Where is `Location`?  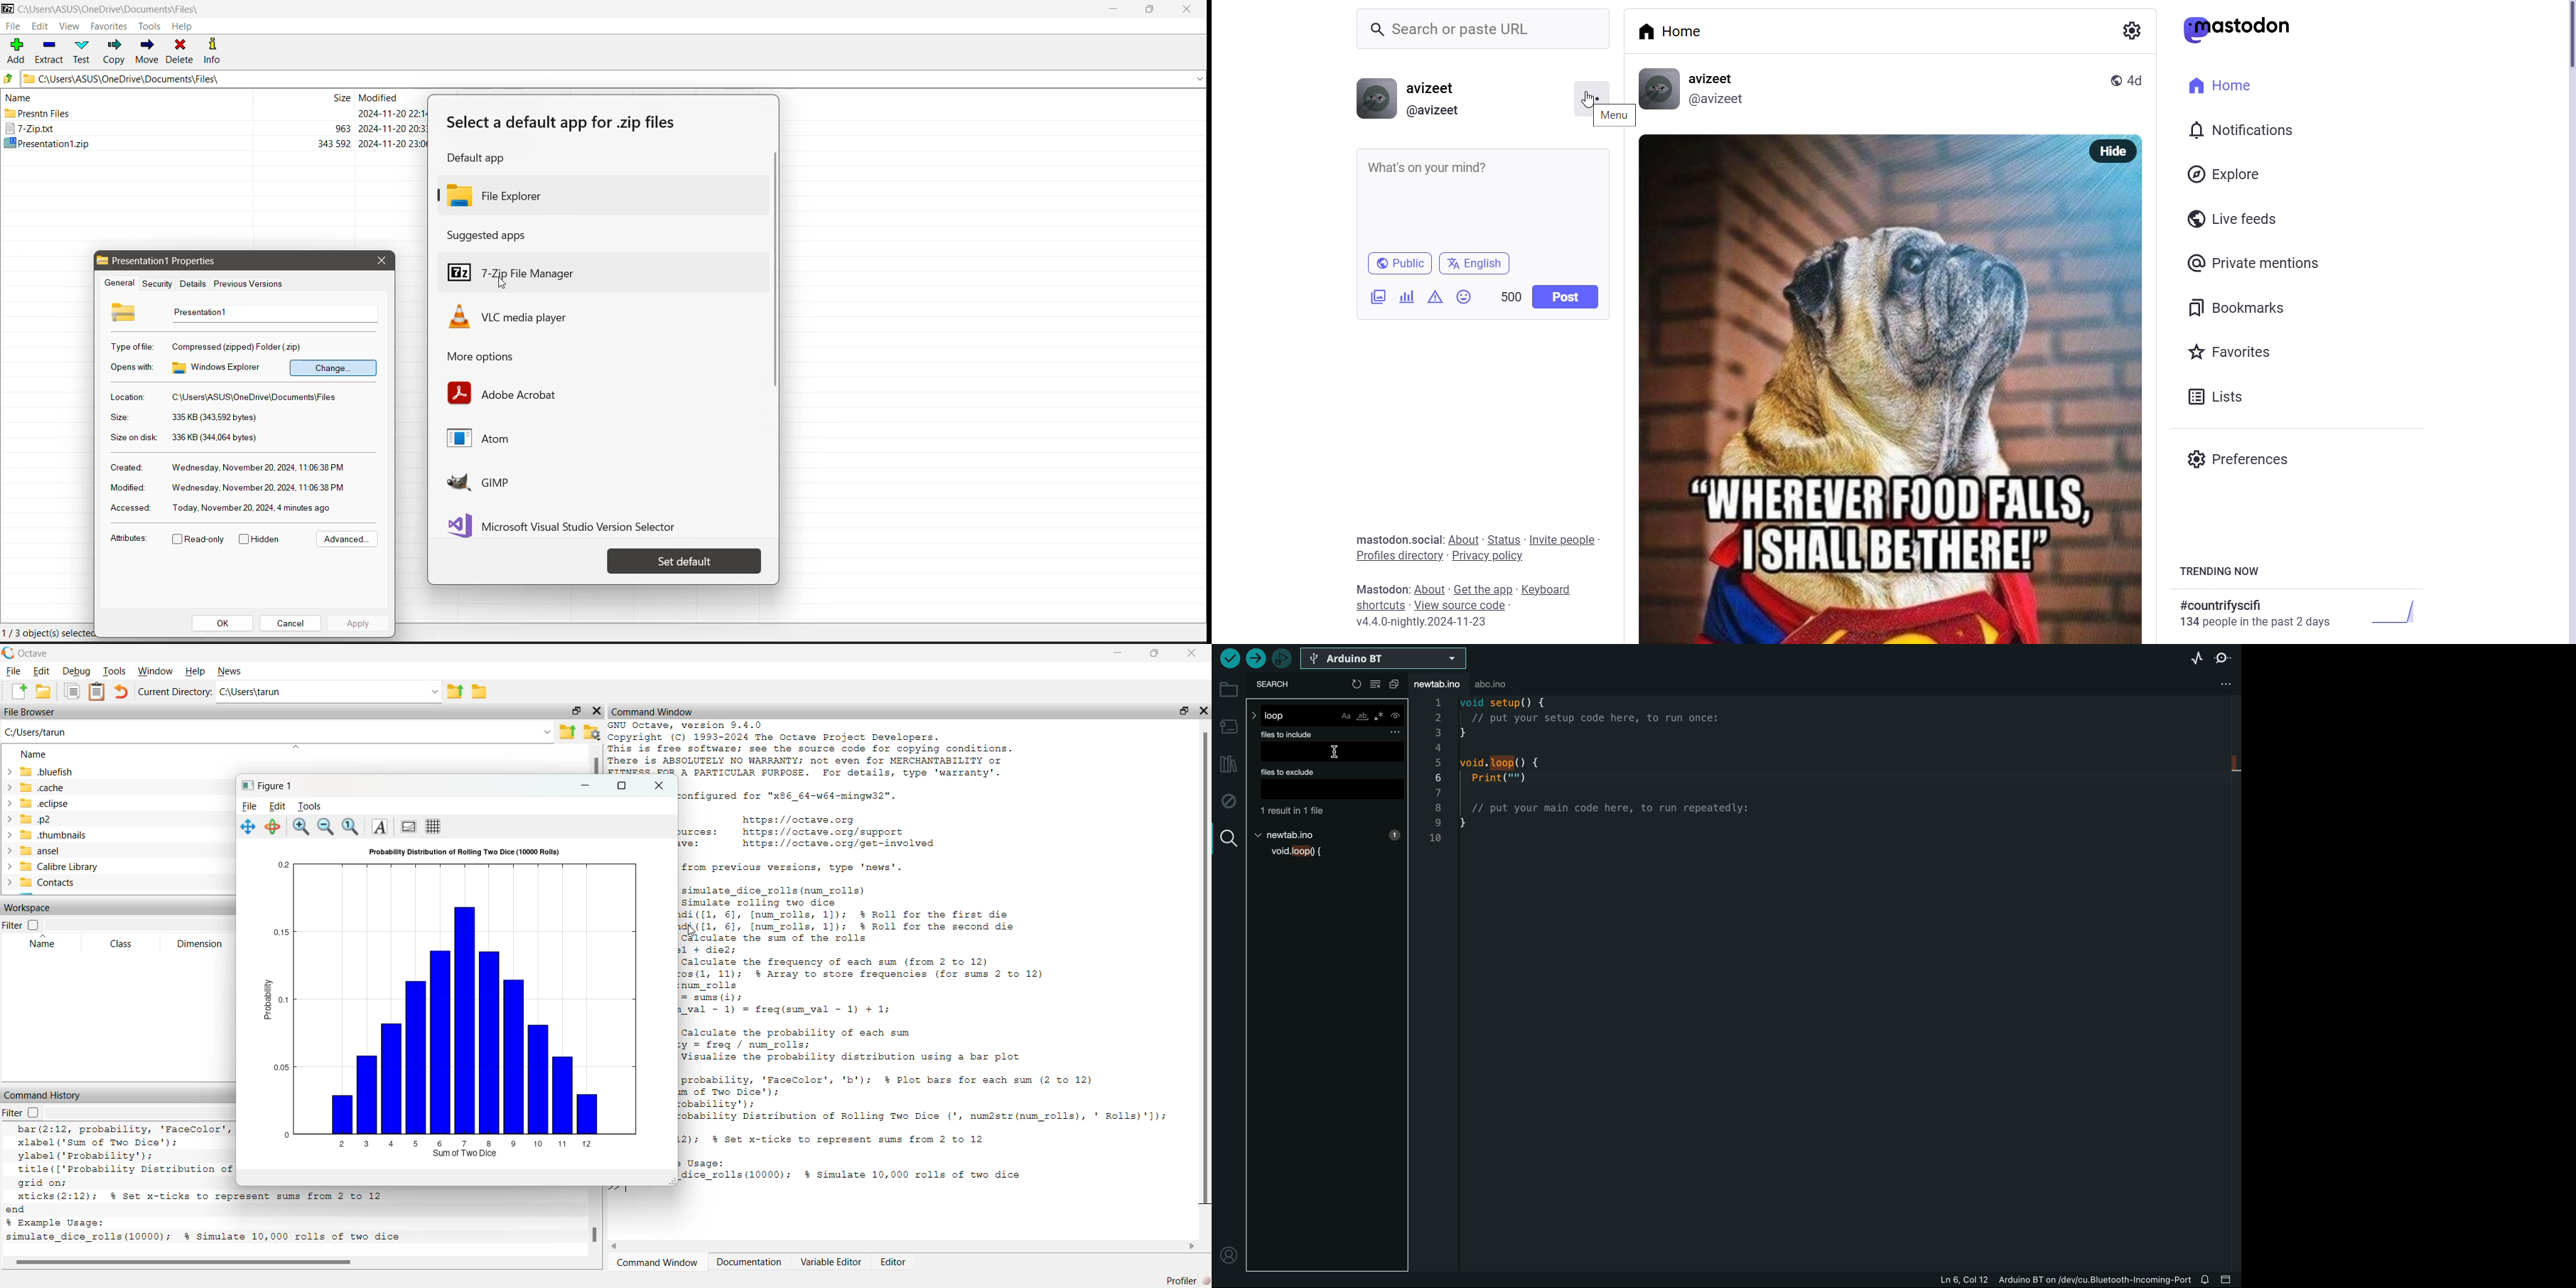 Location is located at coordinates (126, 397).